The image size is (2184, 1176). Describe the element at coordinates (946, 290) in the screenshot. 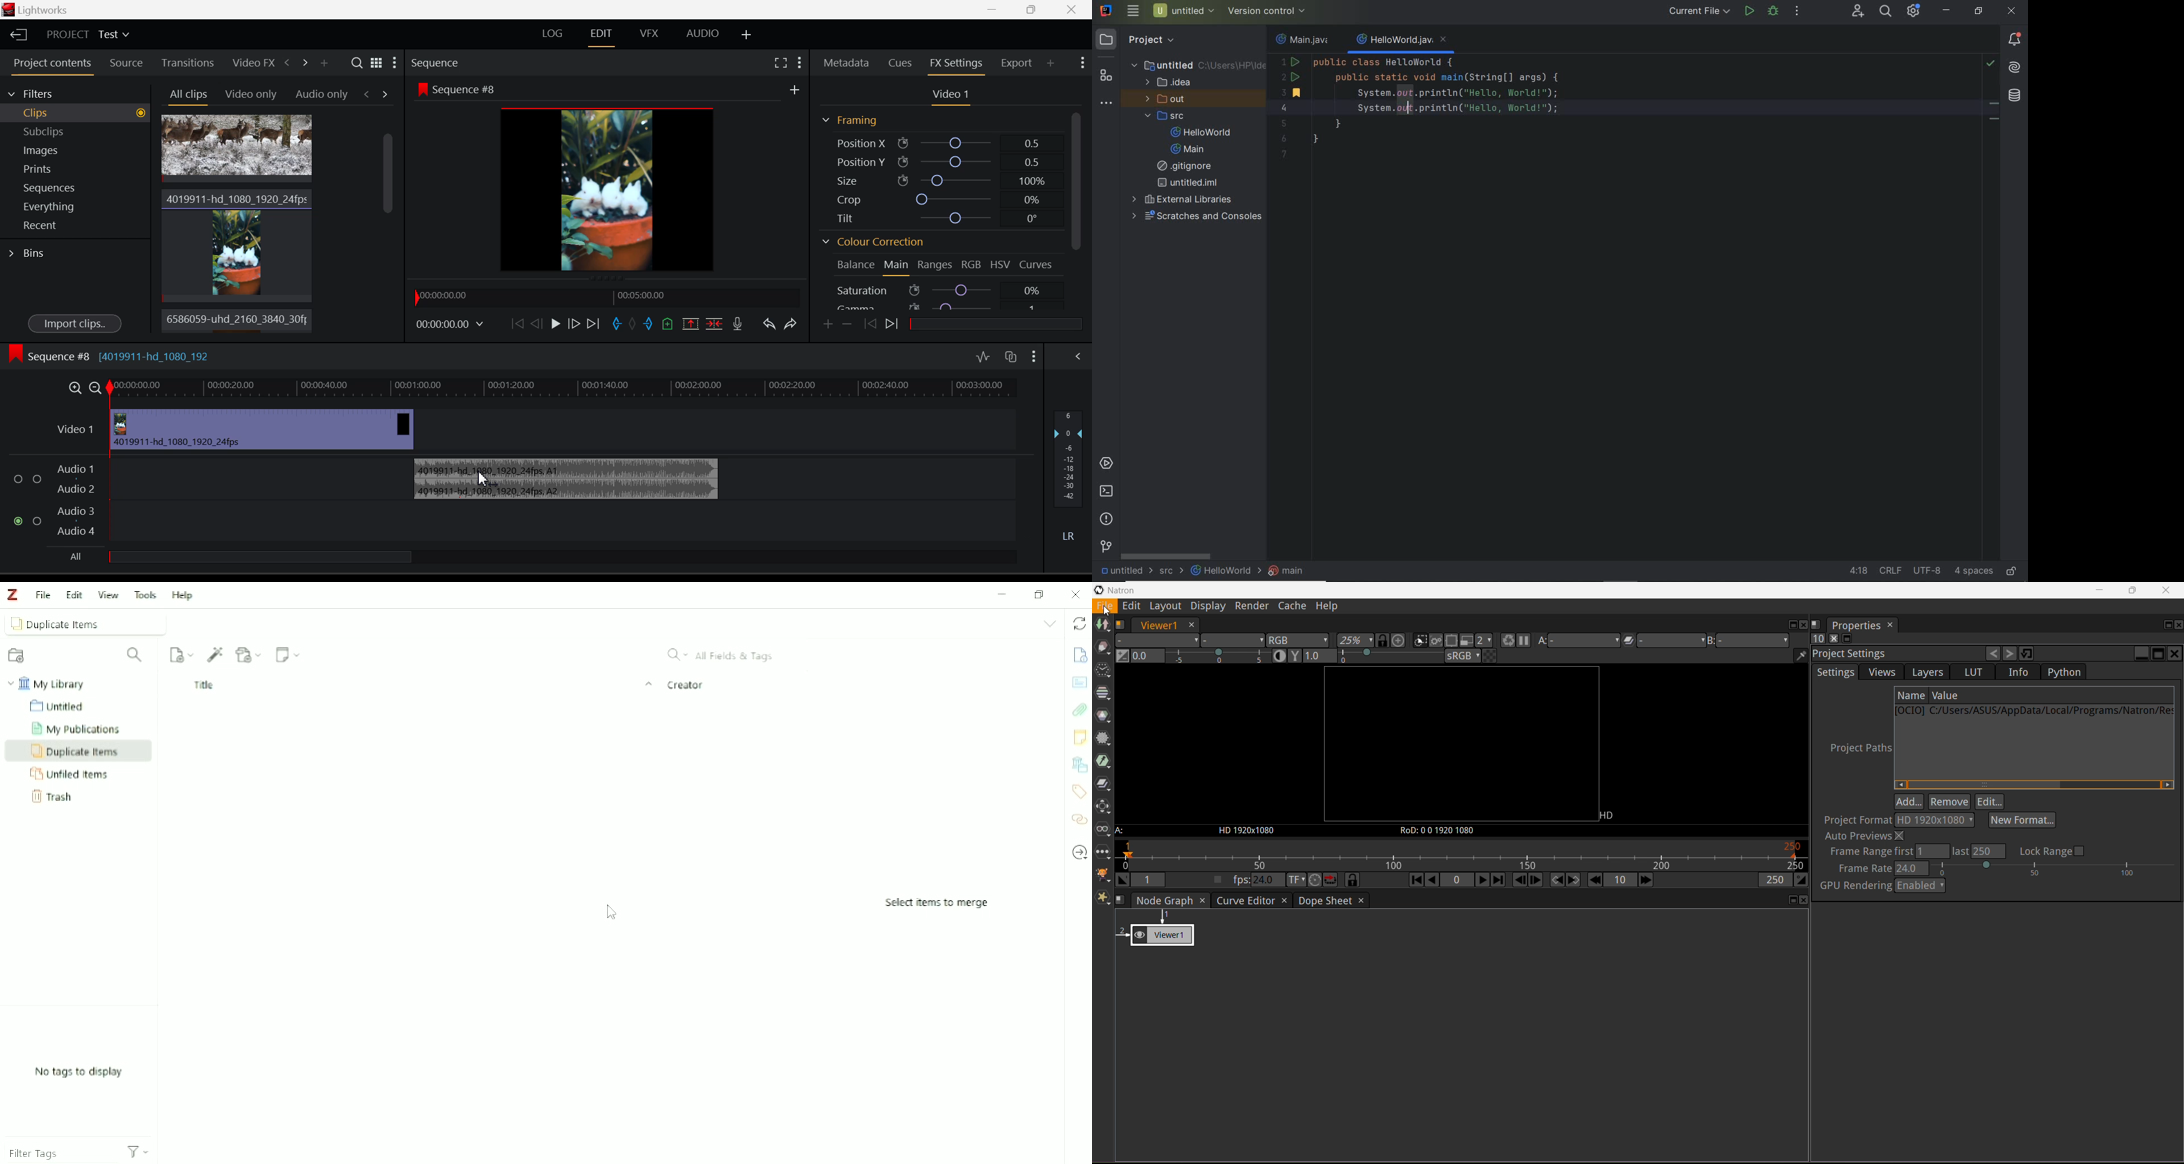

I see `Saturation` at that location.